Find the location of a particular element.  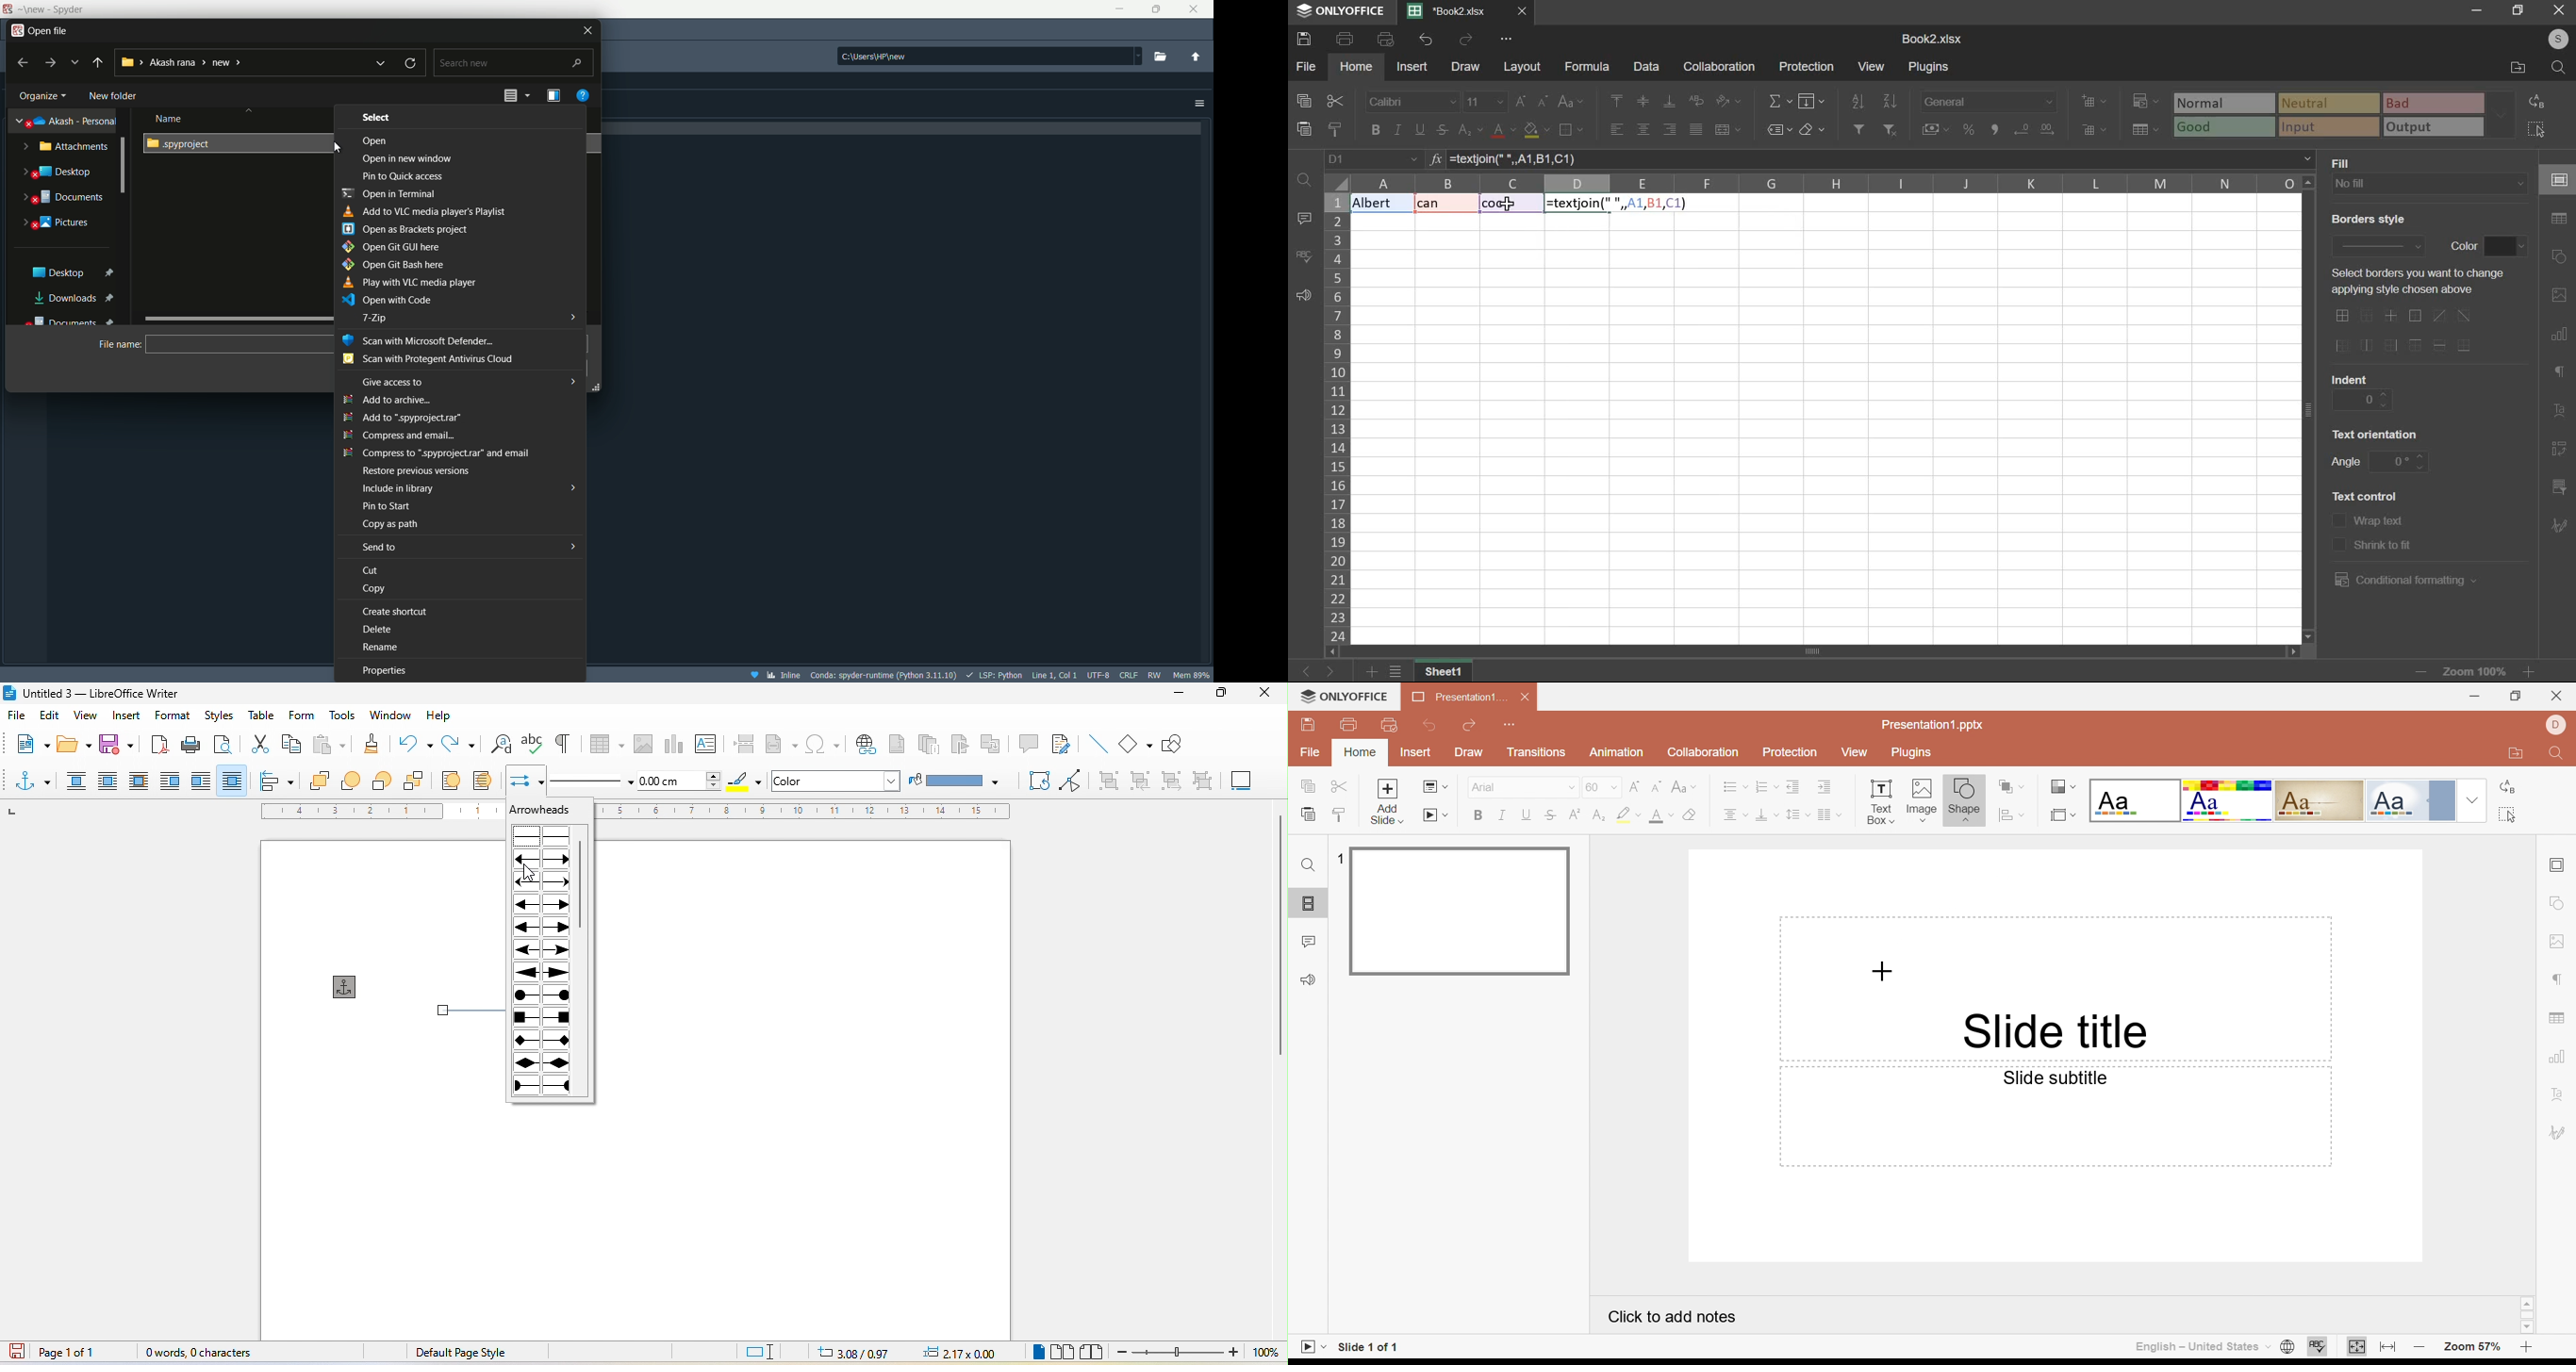

layout is located at coordinates (1523, 67).